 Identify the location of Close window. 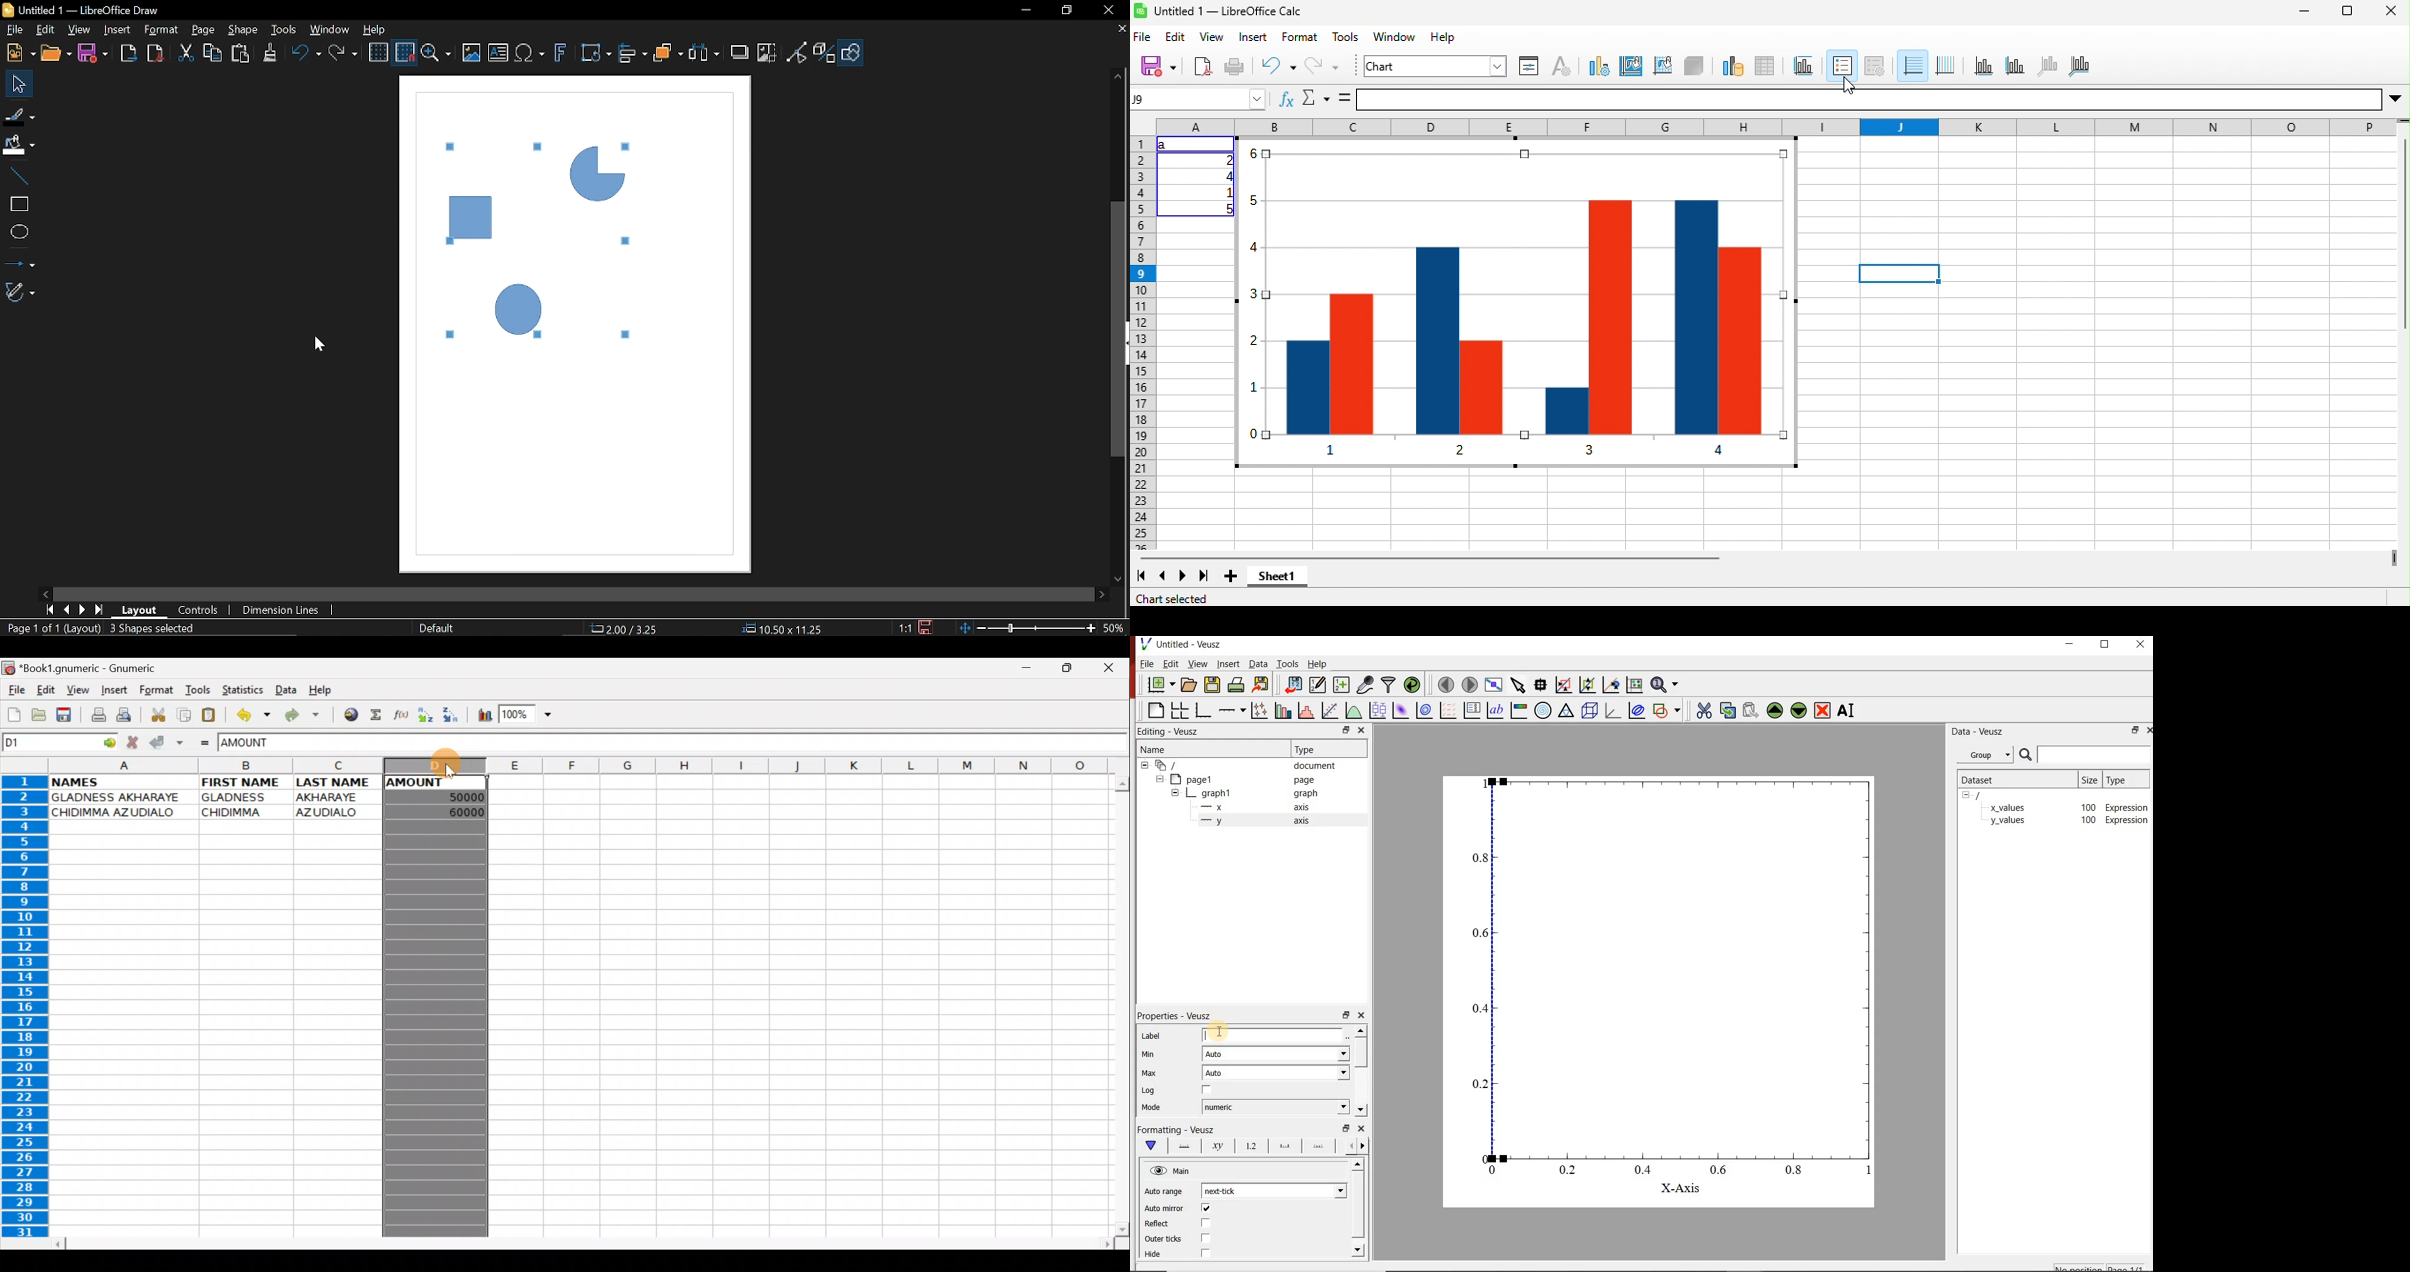
(1111, 11).